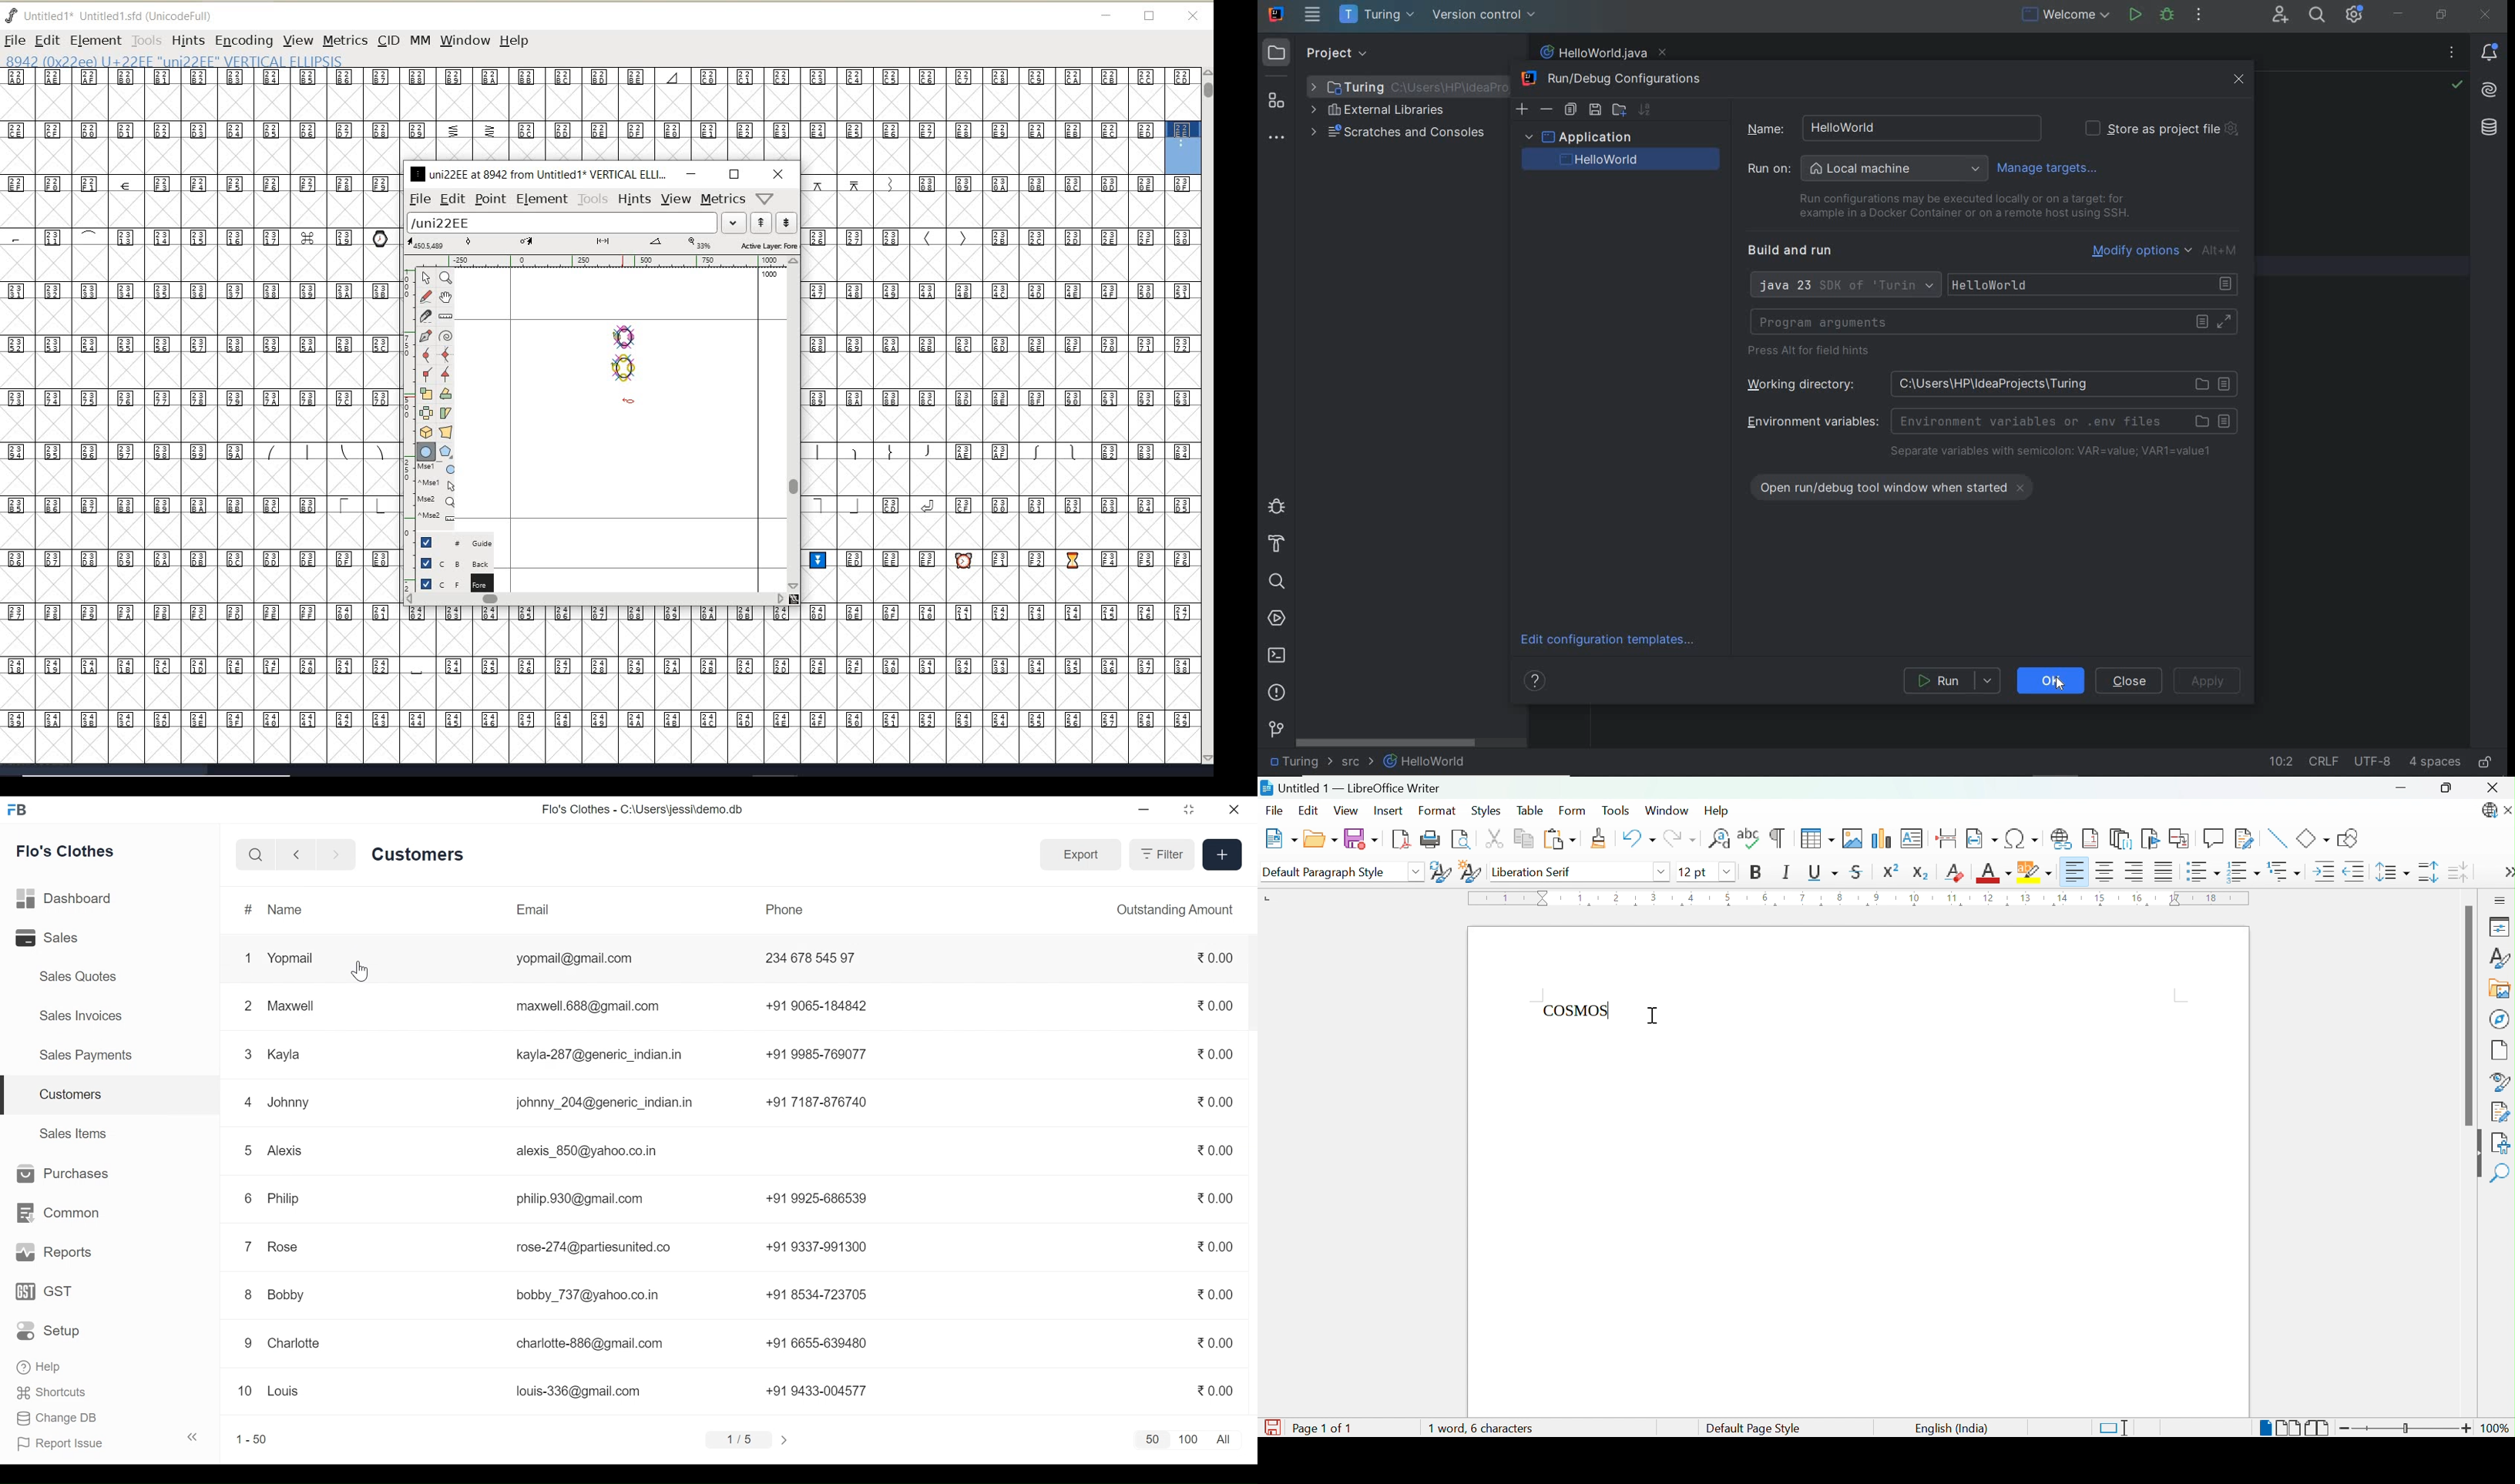 This screenshot has height=1484, width=2520. Describe the element at coordinates (59, 1174) in the screenshot. I see `Purchases` at that location.